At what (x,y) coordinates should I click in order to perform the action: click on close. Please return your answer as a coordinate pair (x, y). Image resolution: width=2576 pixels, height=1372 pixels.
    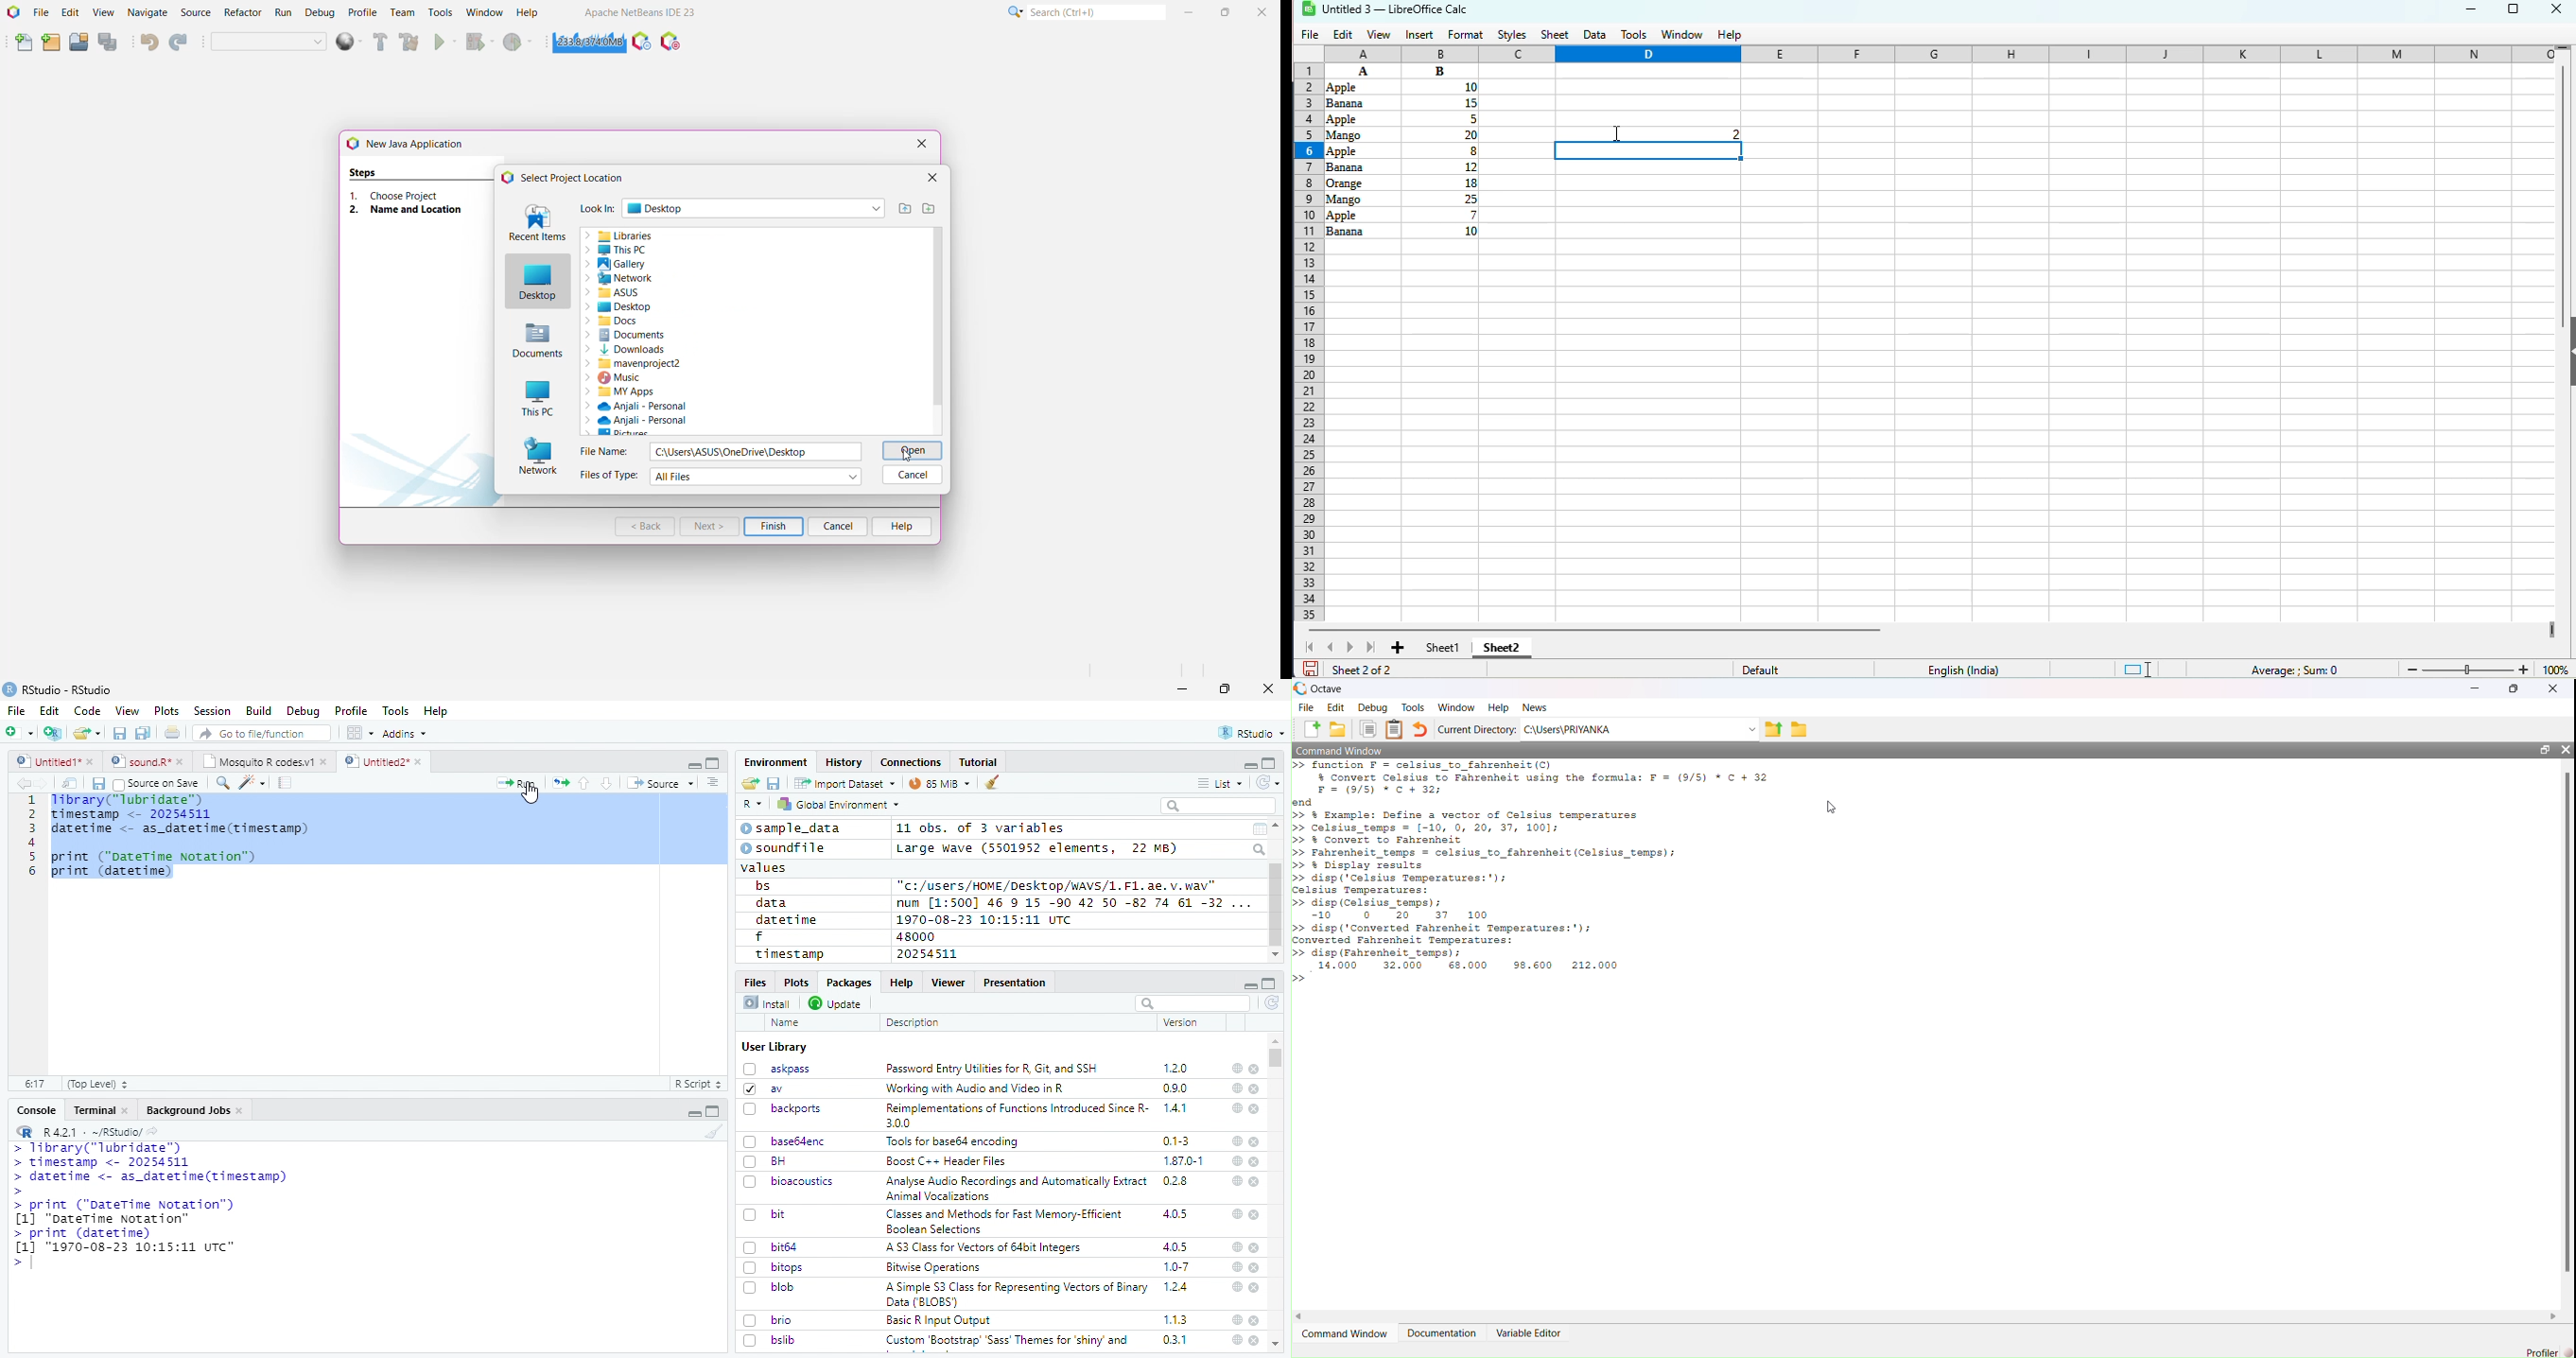
    Looking at the image, I should click on (1256, 1161).